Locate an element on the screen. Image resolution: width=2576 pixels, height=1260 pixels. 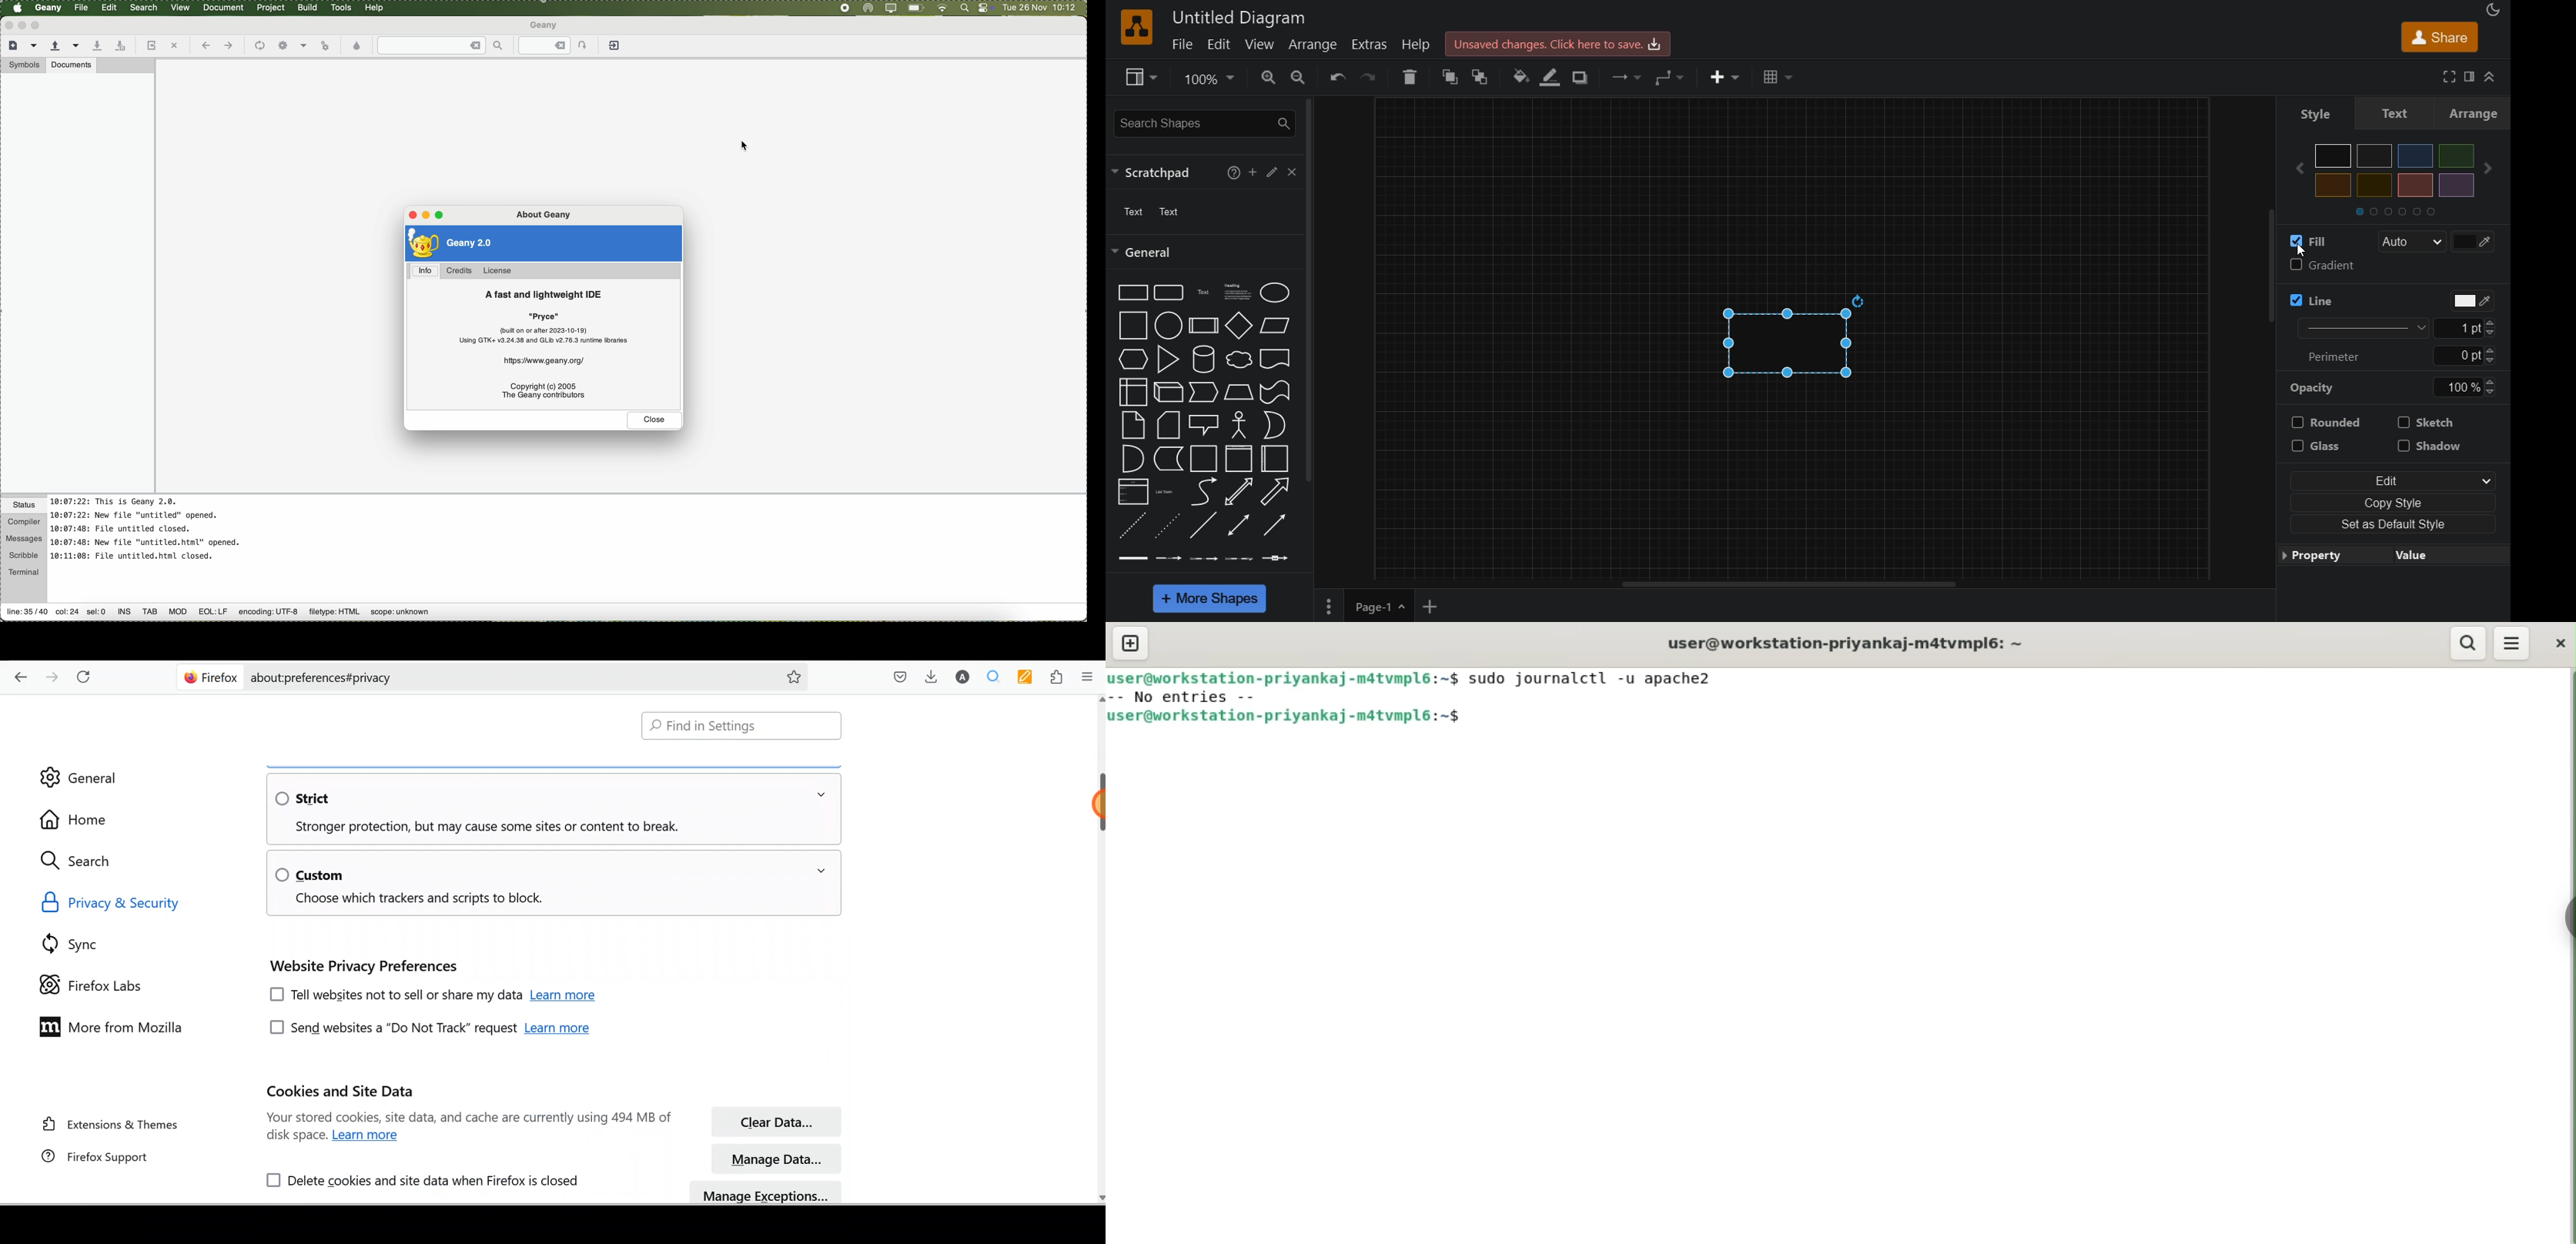
line color is located at coordinates (1550, 78).